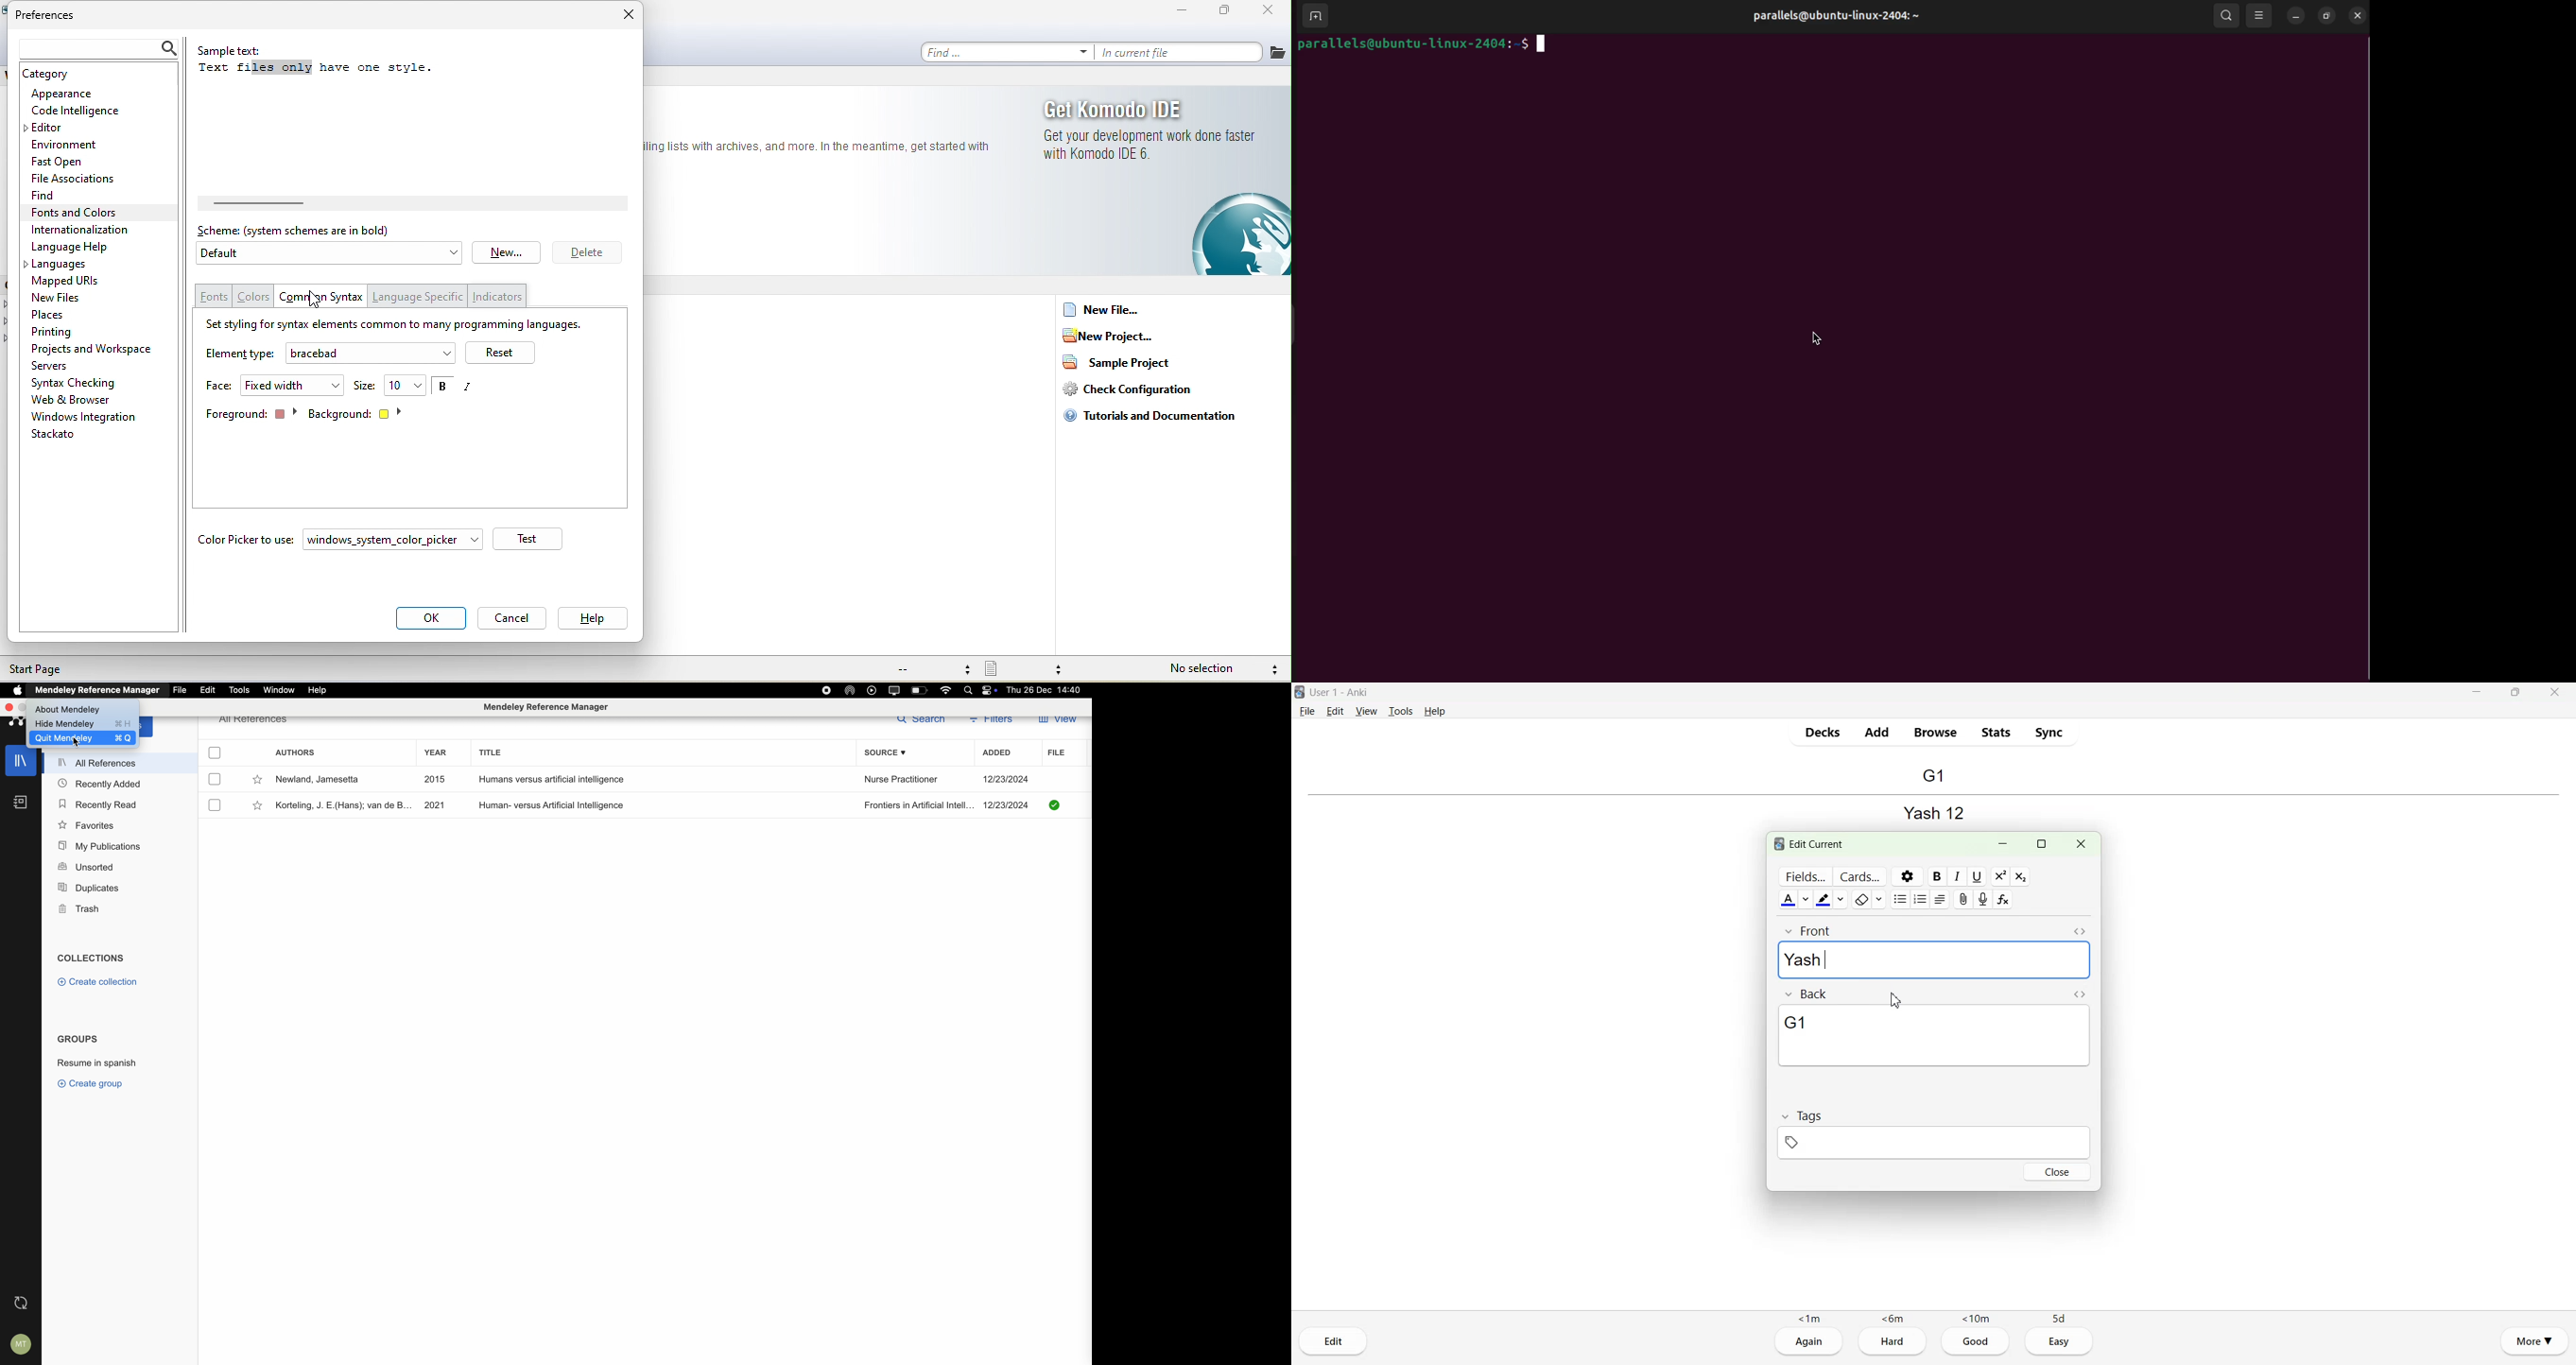  Describe the element at coordinates (1958, 877) in the screenshot. I see `Italic text` at that location.